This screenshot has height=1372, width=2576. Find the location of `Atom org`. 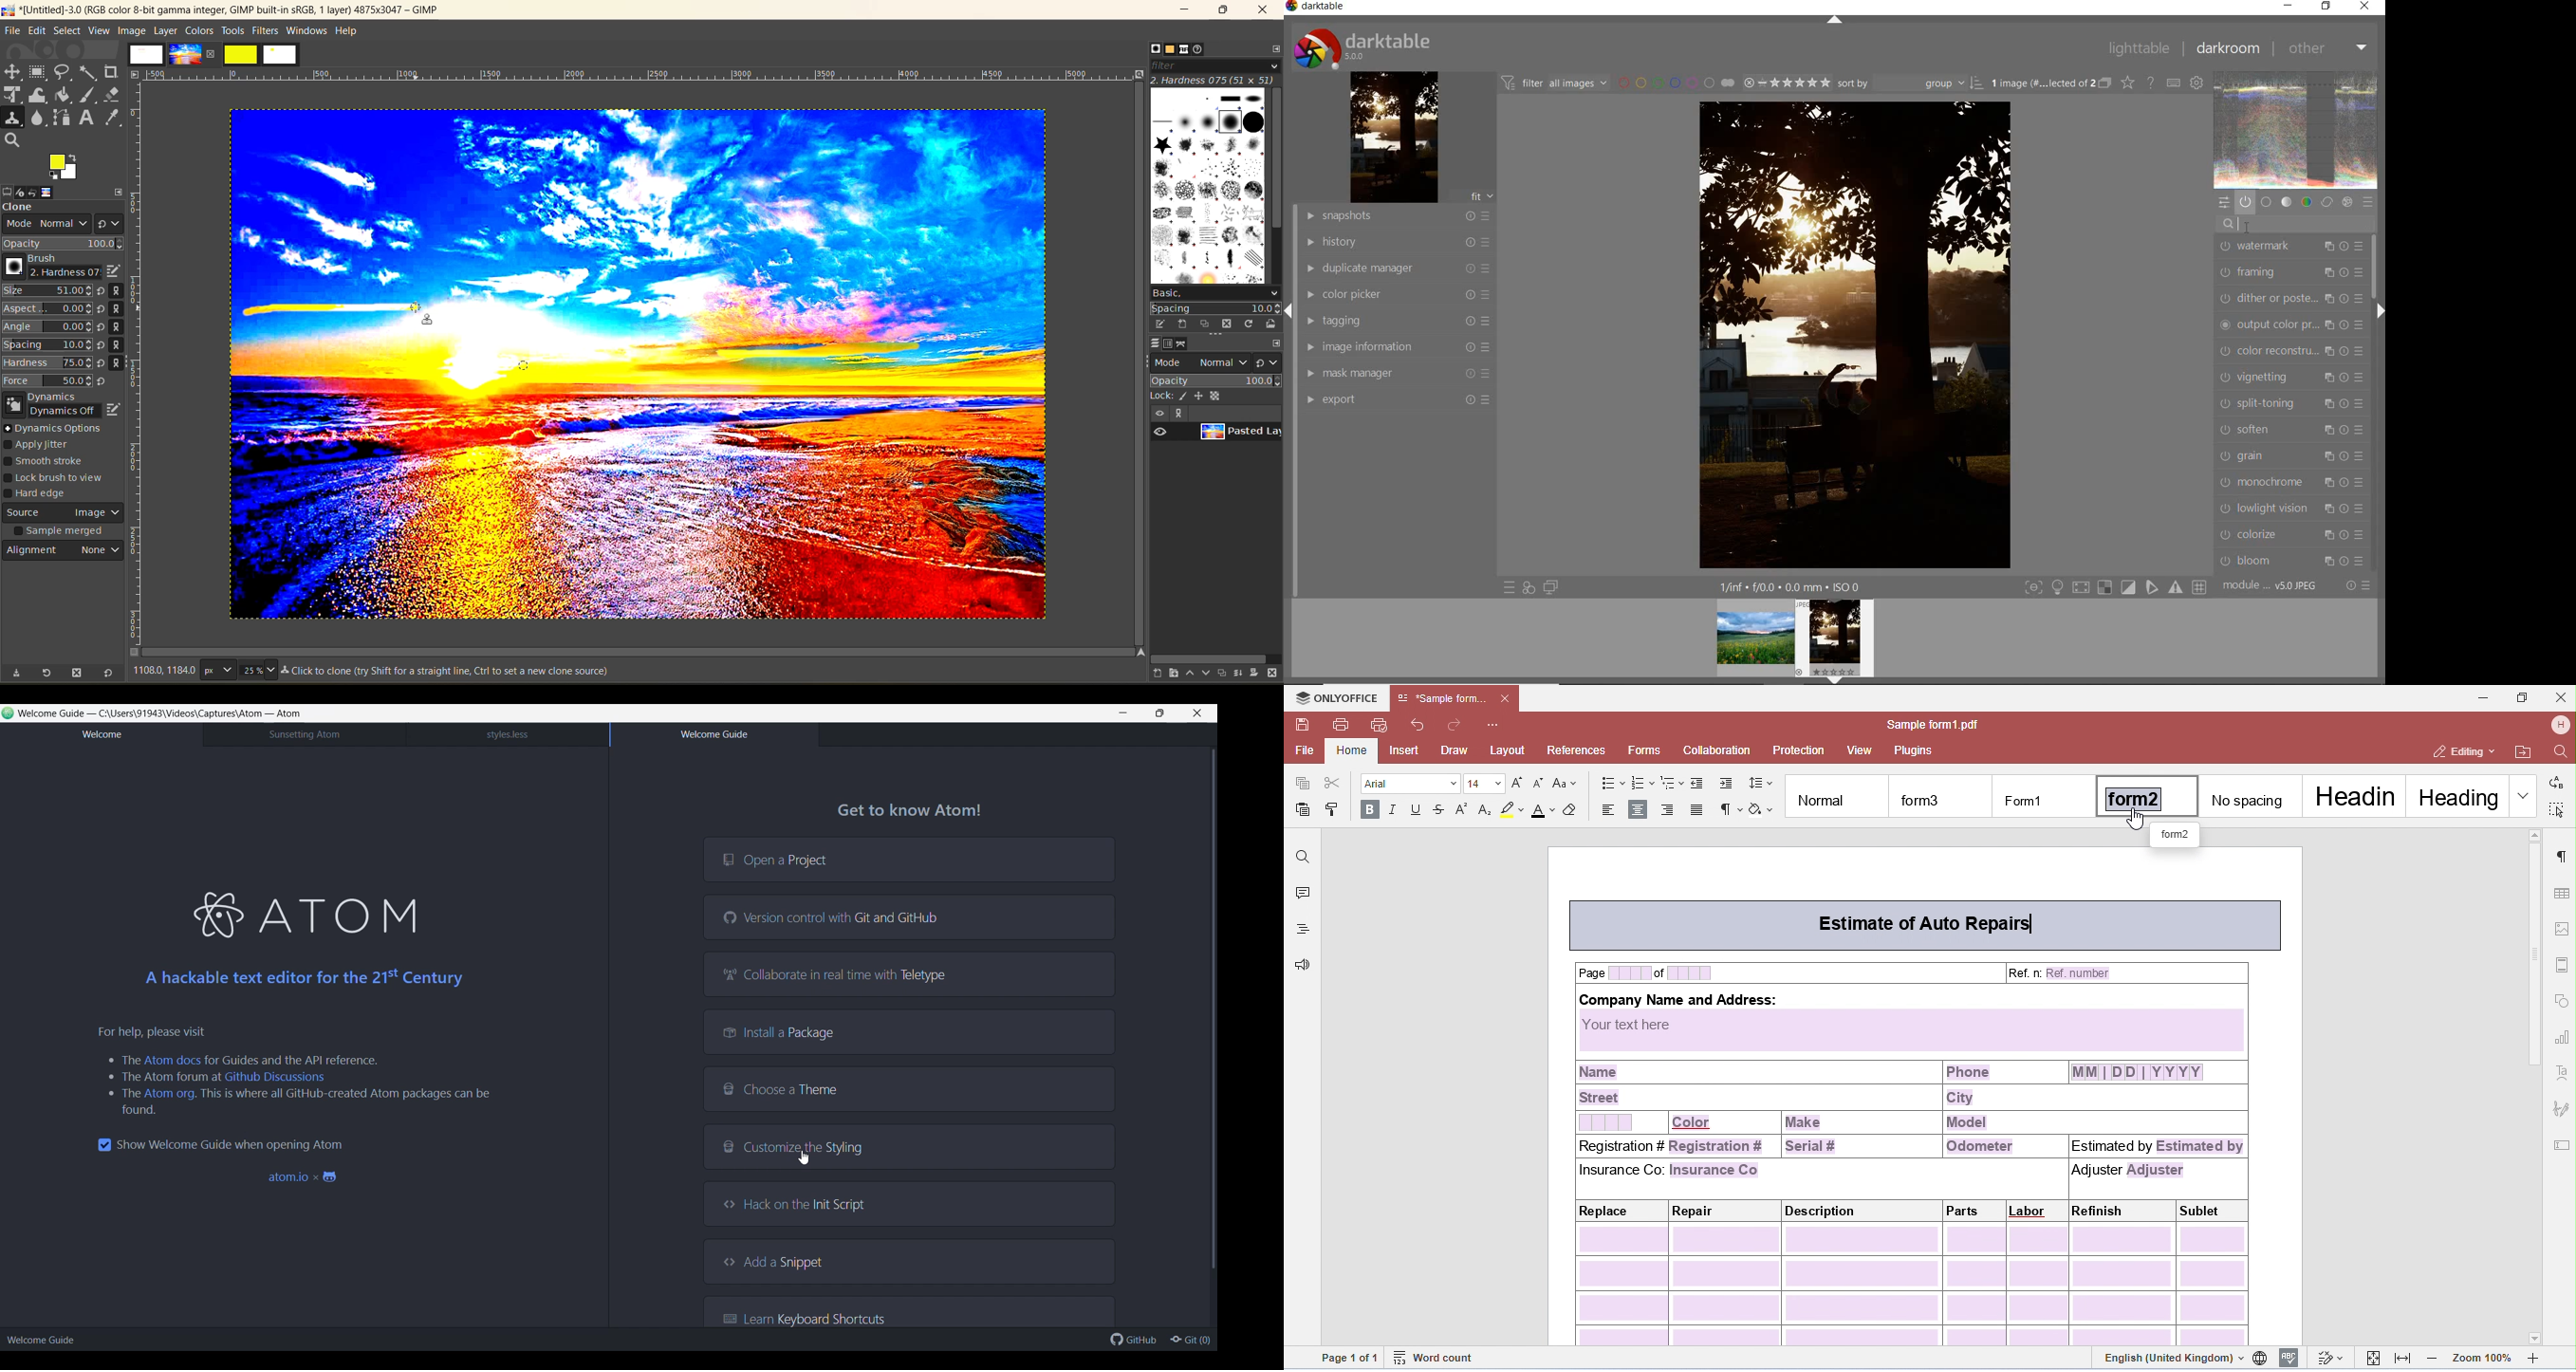

Atom org is located at coordinates (169, 1093).